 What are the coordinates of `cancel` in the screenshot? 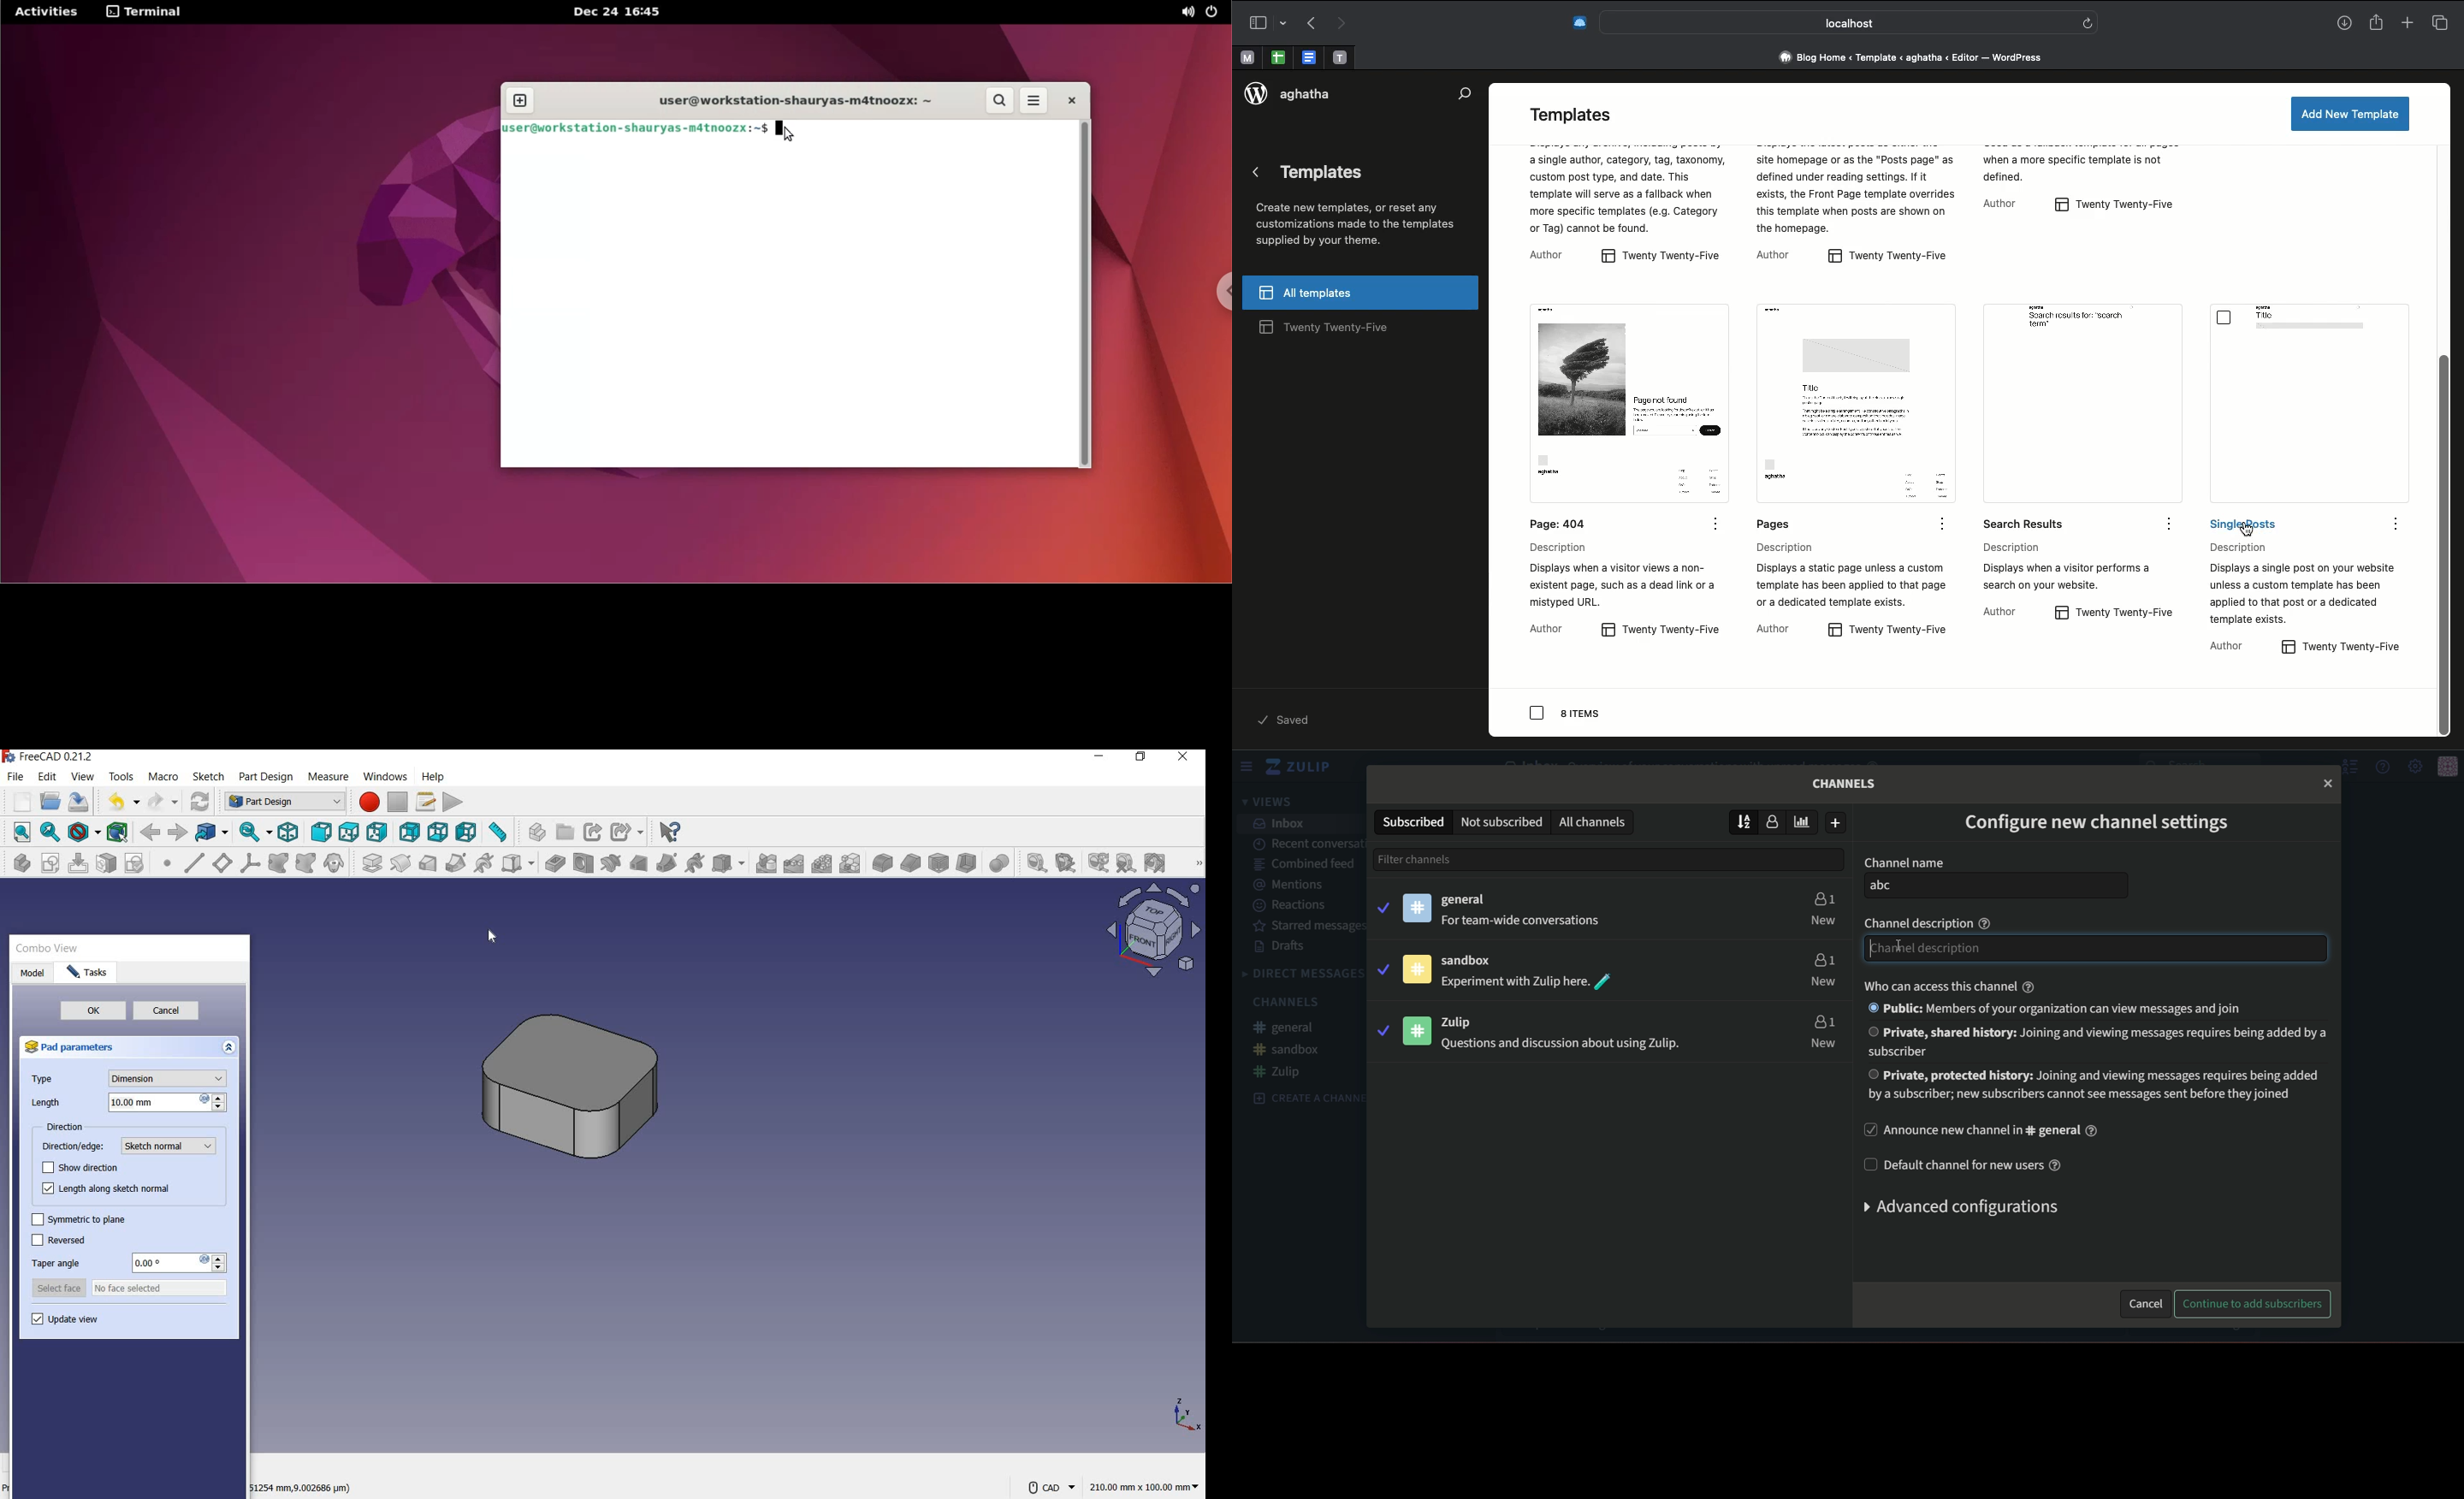 It's located at (164, 1012).